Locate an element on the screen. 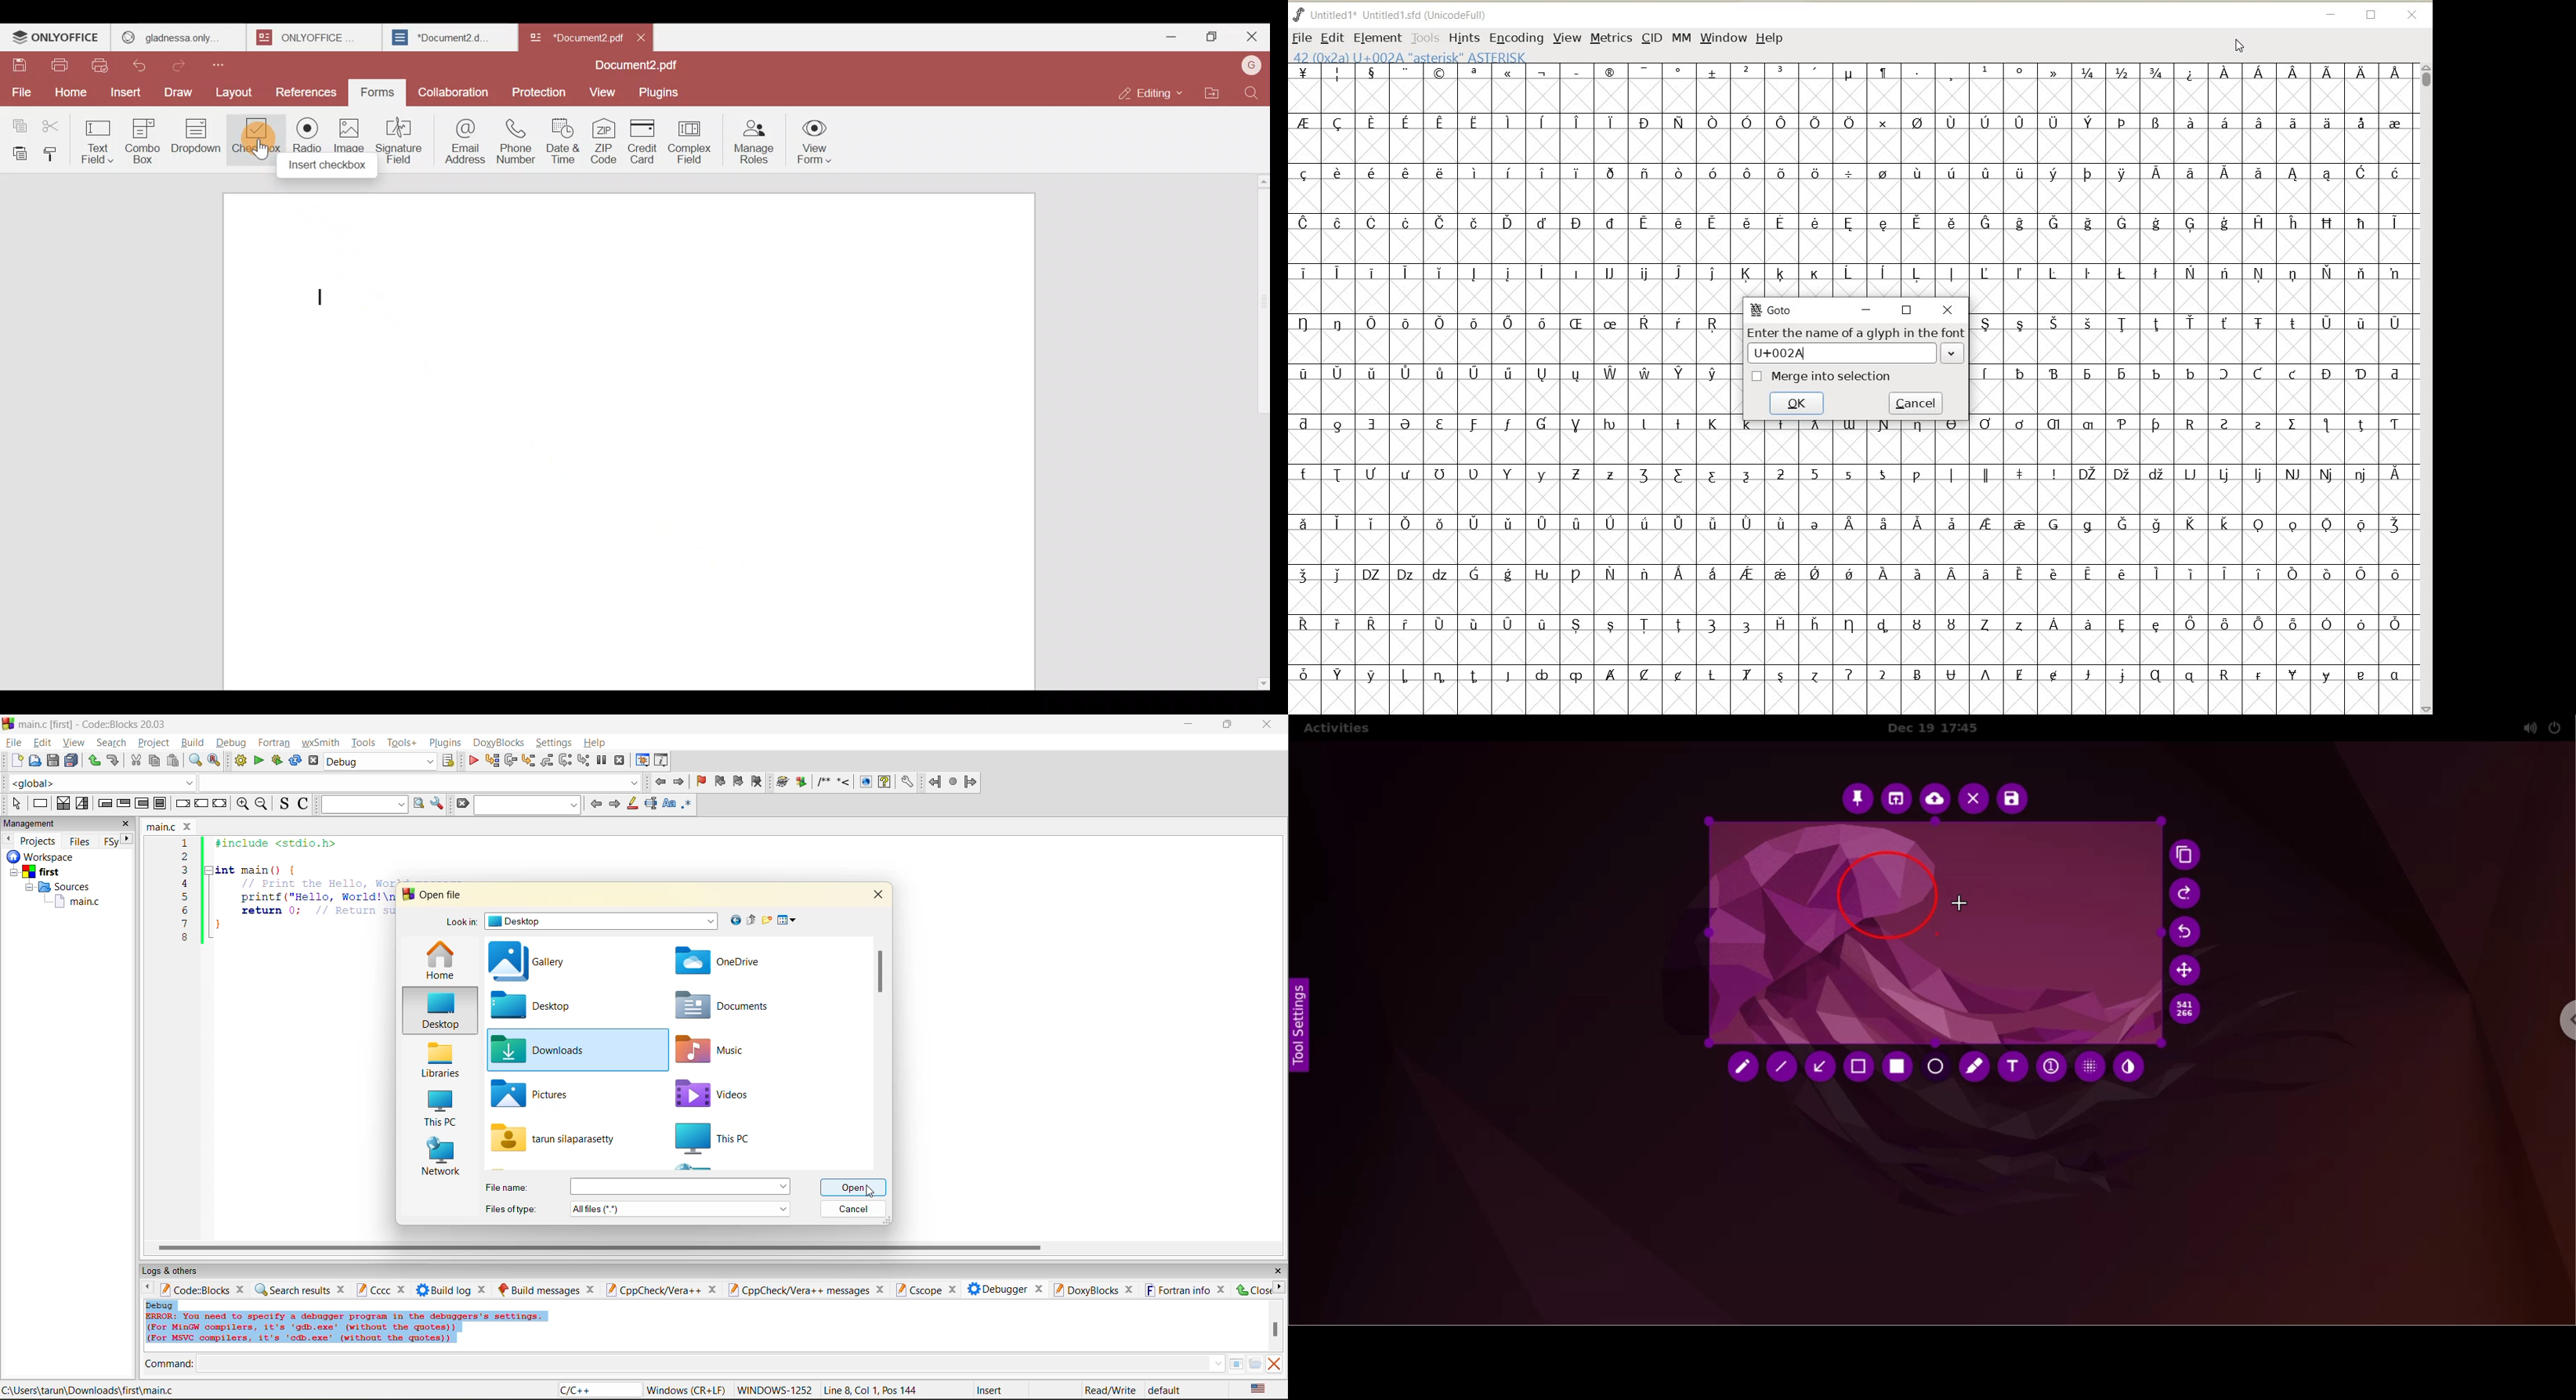 Image resolution: width=2576 pixels, height=1400 pixels. Phone number is located at coordinates (517, 142).